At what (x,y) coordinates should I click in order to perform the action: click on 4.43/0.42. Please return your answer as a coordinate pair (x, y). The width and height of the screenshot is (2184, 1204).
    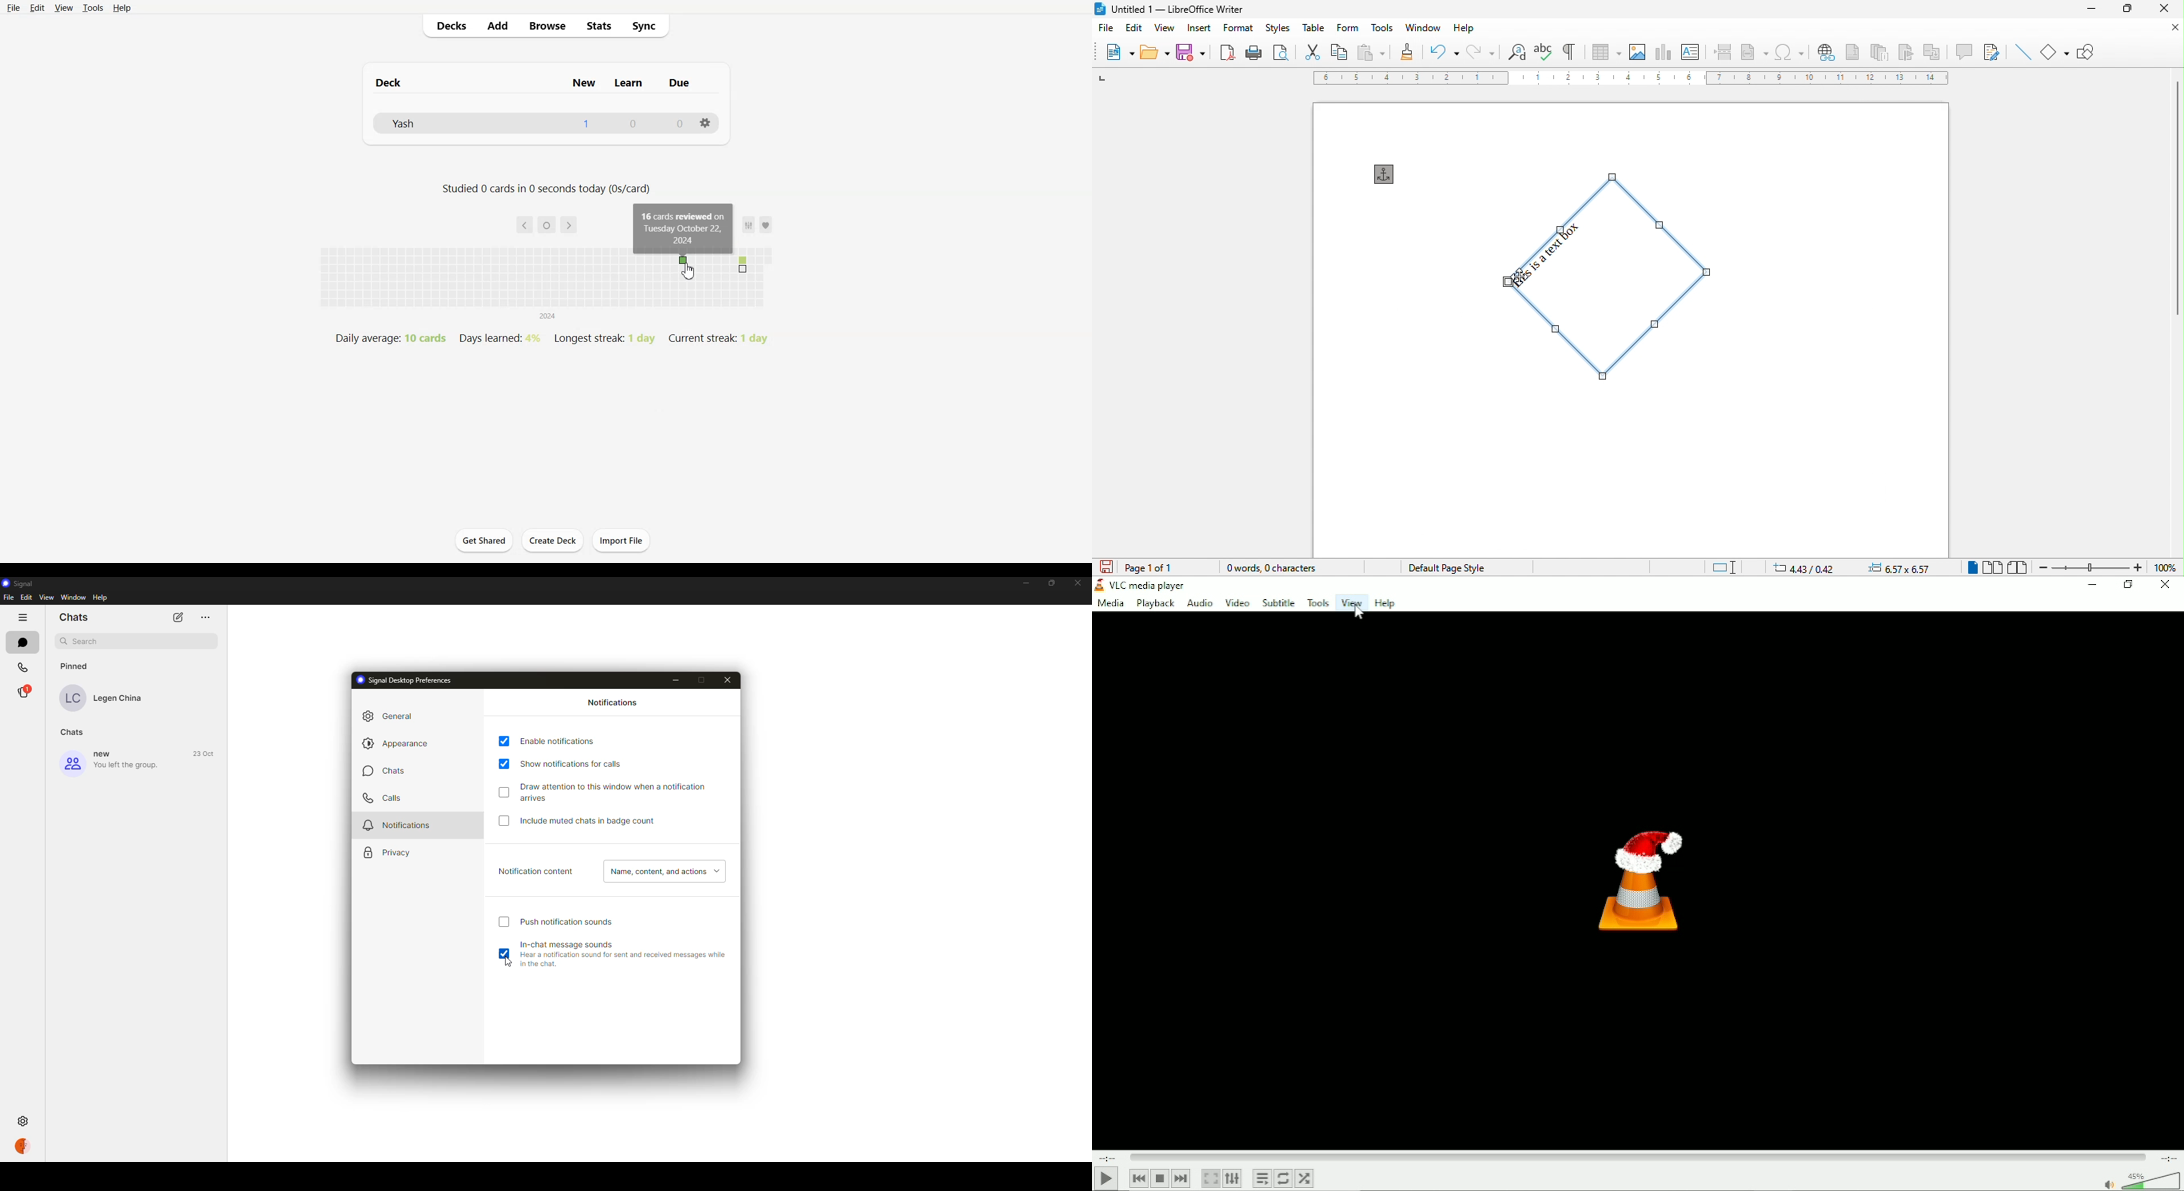
    Looking at the image, I should click on (1799, 568).